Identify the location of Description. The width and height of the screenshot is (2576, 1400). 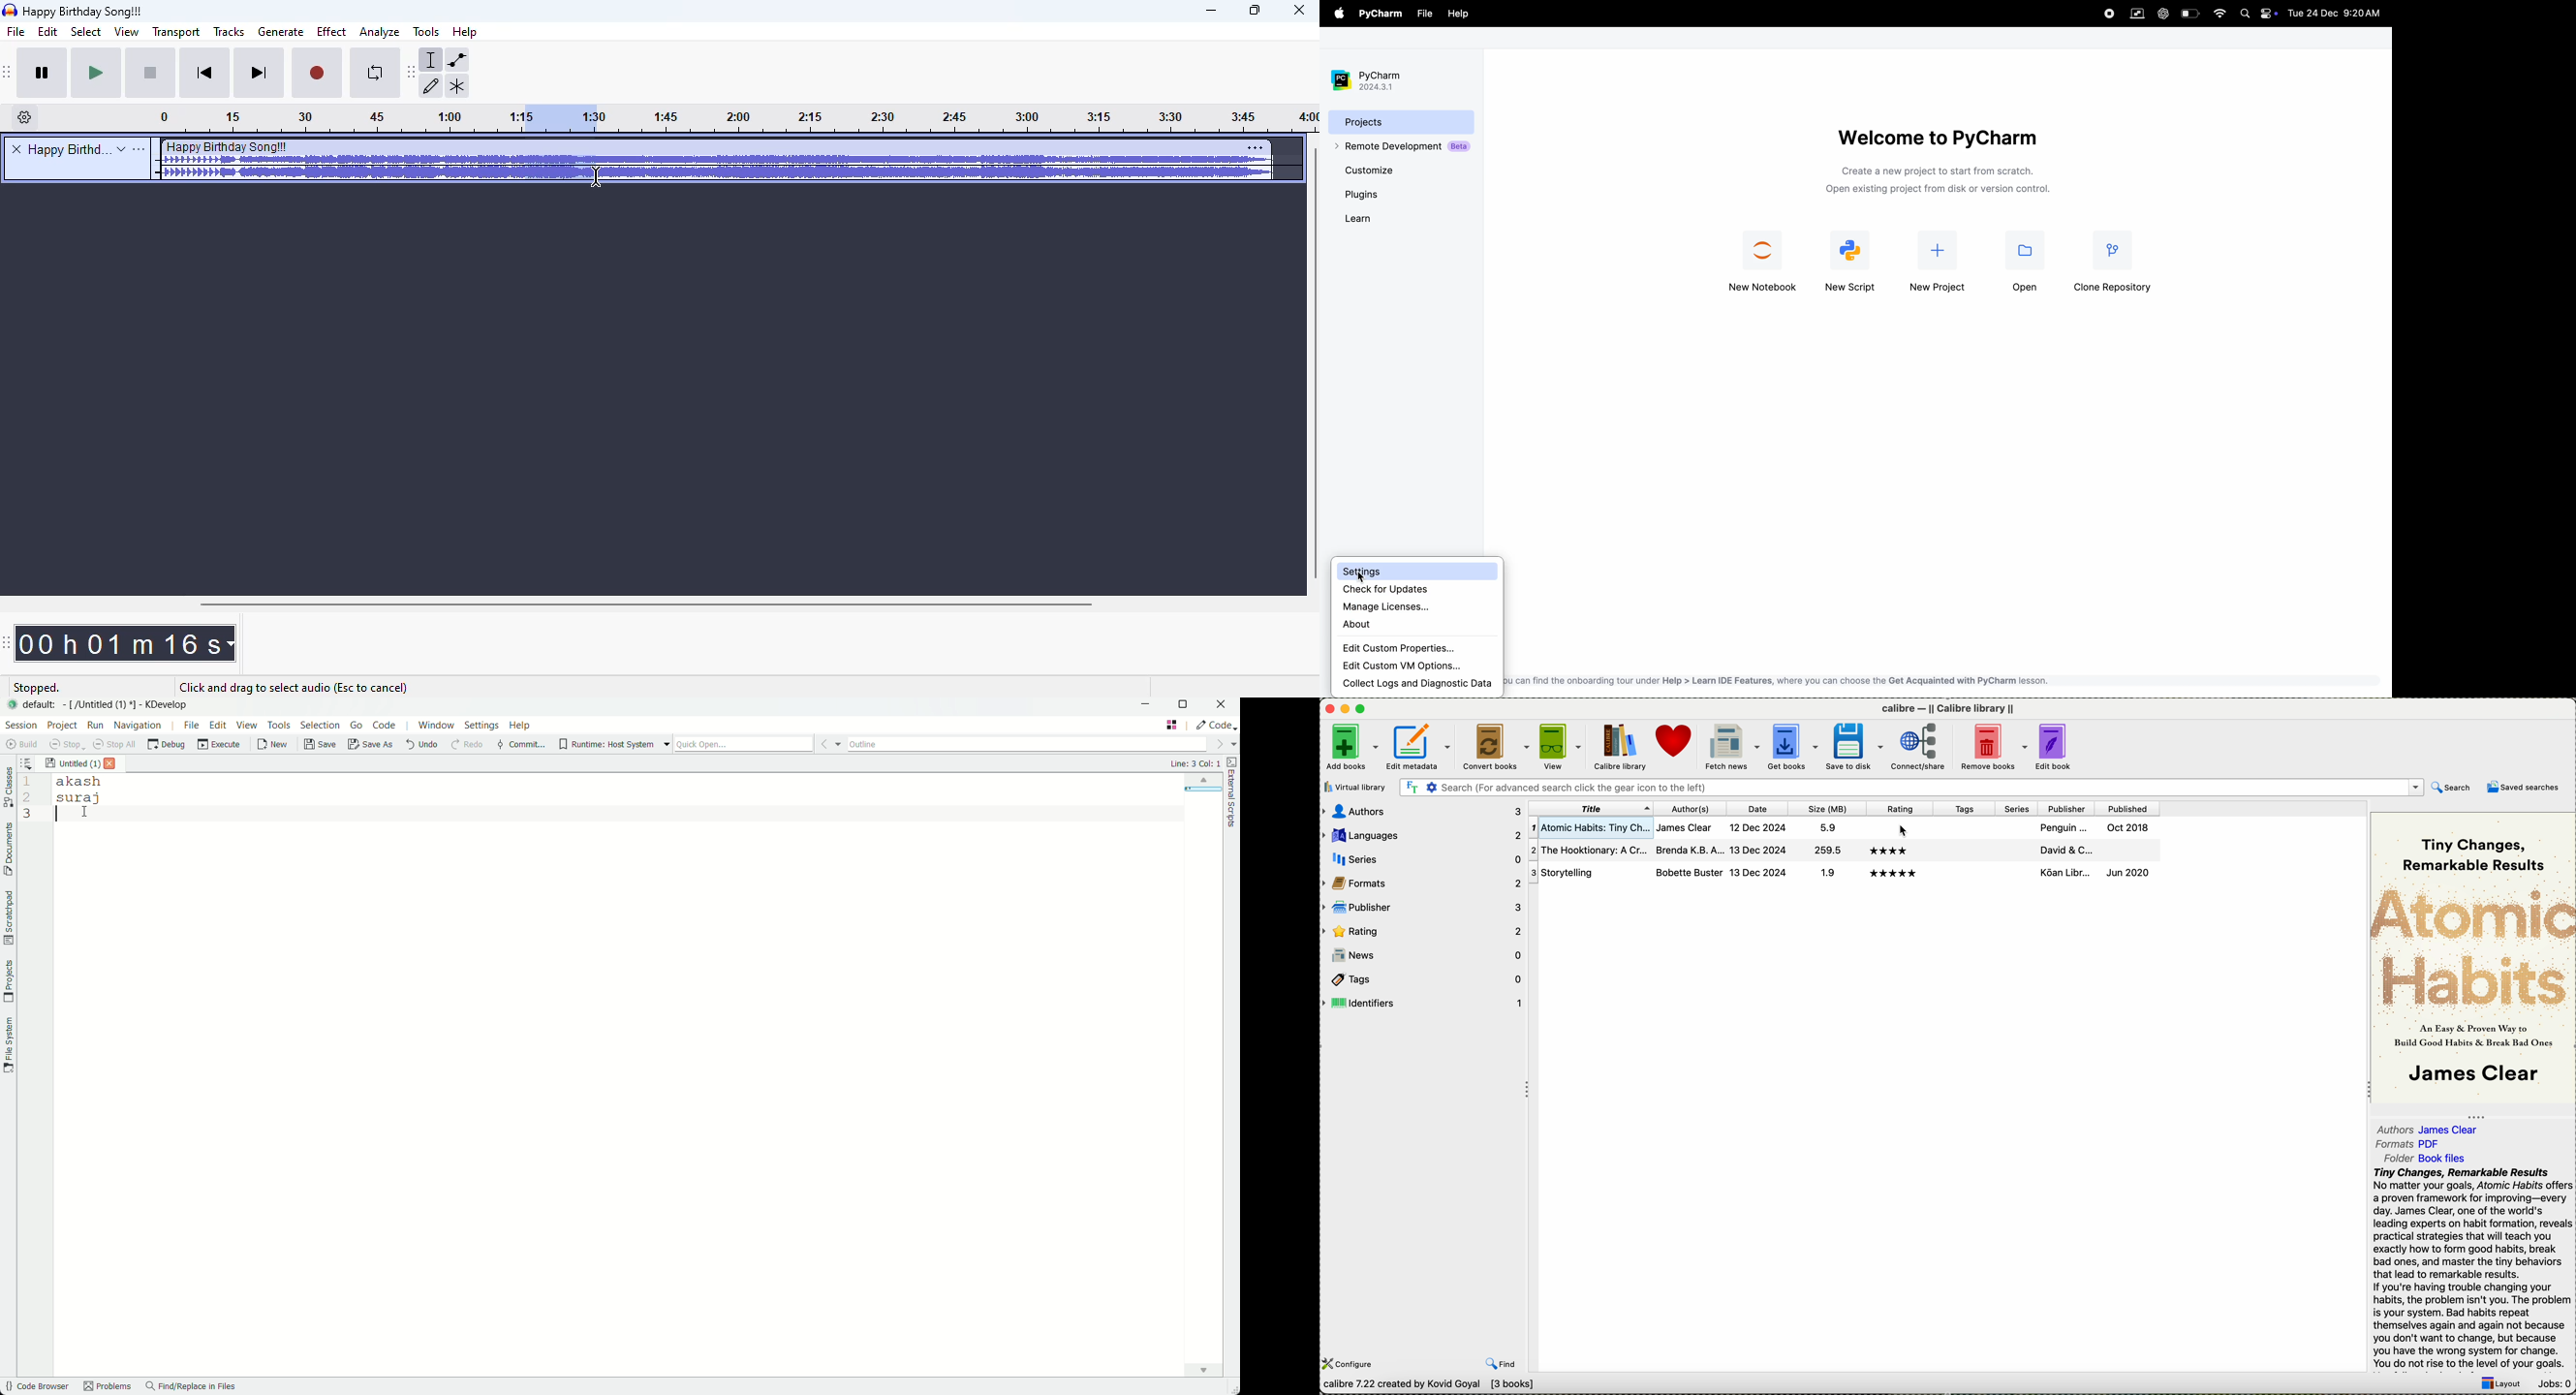
(1943, 182).